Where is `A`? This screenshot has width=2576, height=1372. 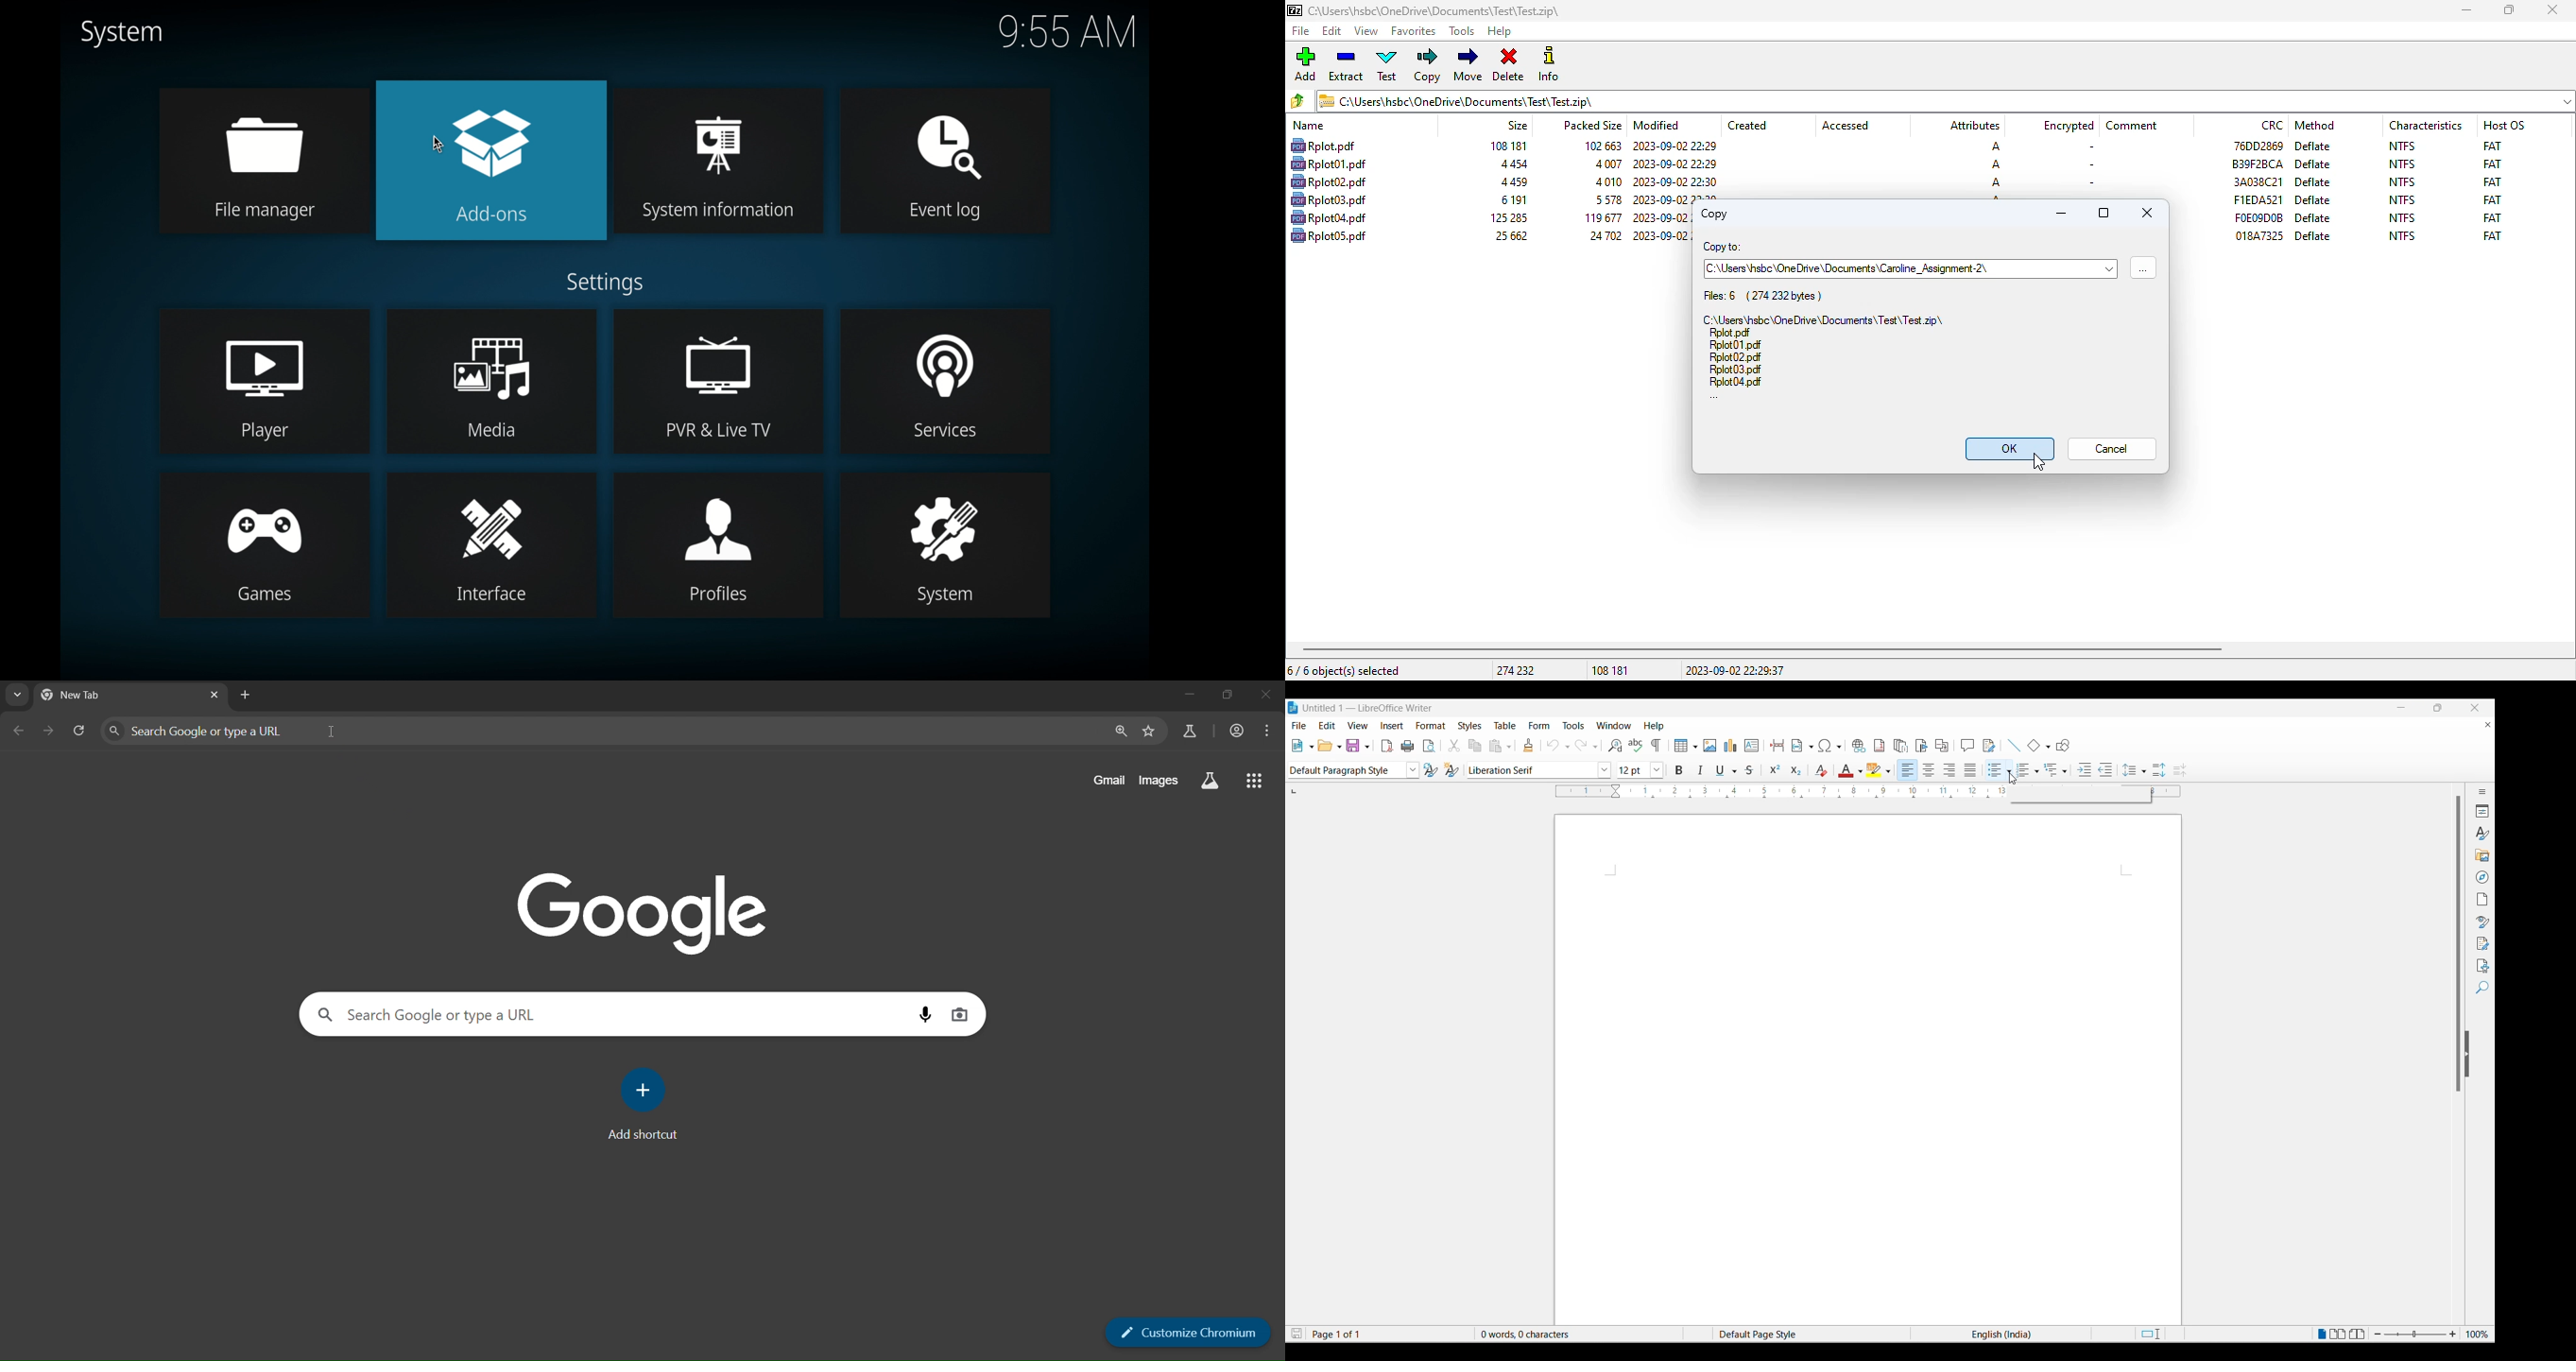
A is located at coordinates (1996, 198).